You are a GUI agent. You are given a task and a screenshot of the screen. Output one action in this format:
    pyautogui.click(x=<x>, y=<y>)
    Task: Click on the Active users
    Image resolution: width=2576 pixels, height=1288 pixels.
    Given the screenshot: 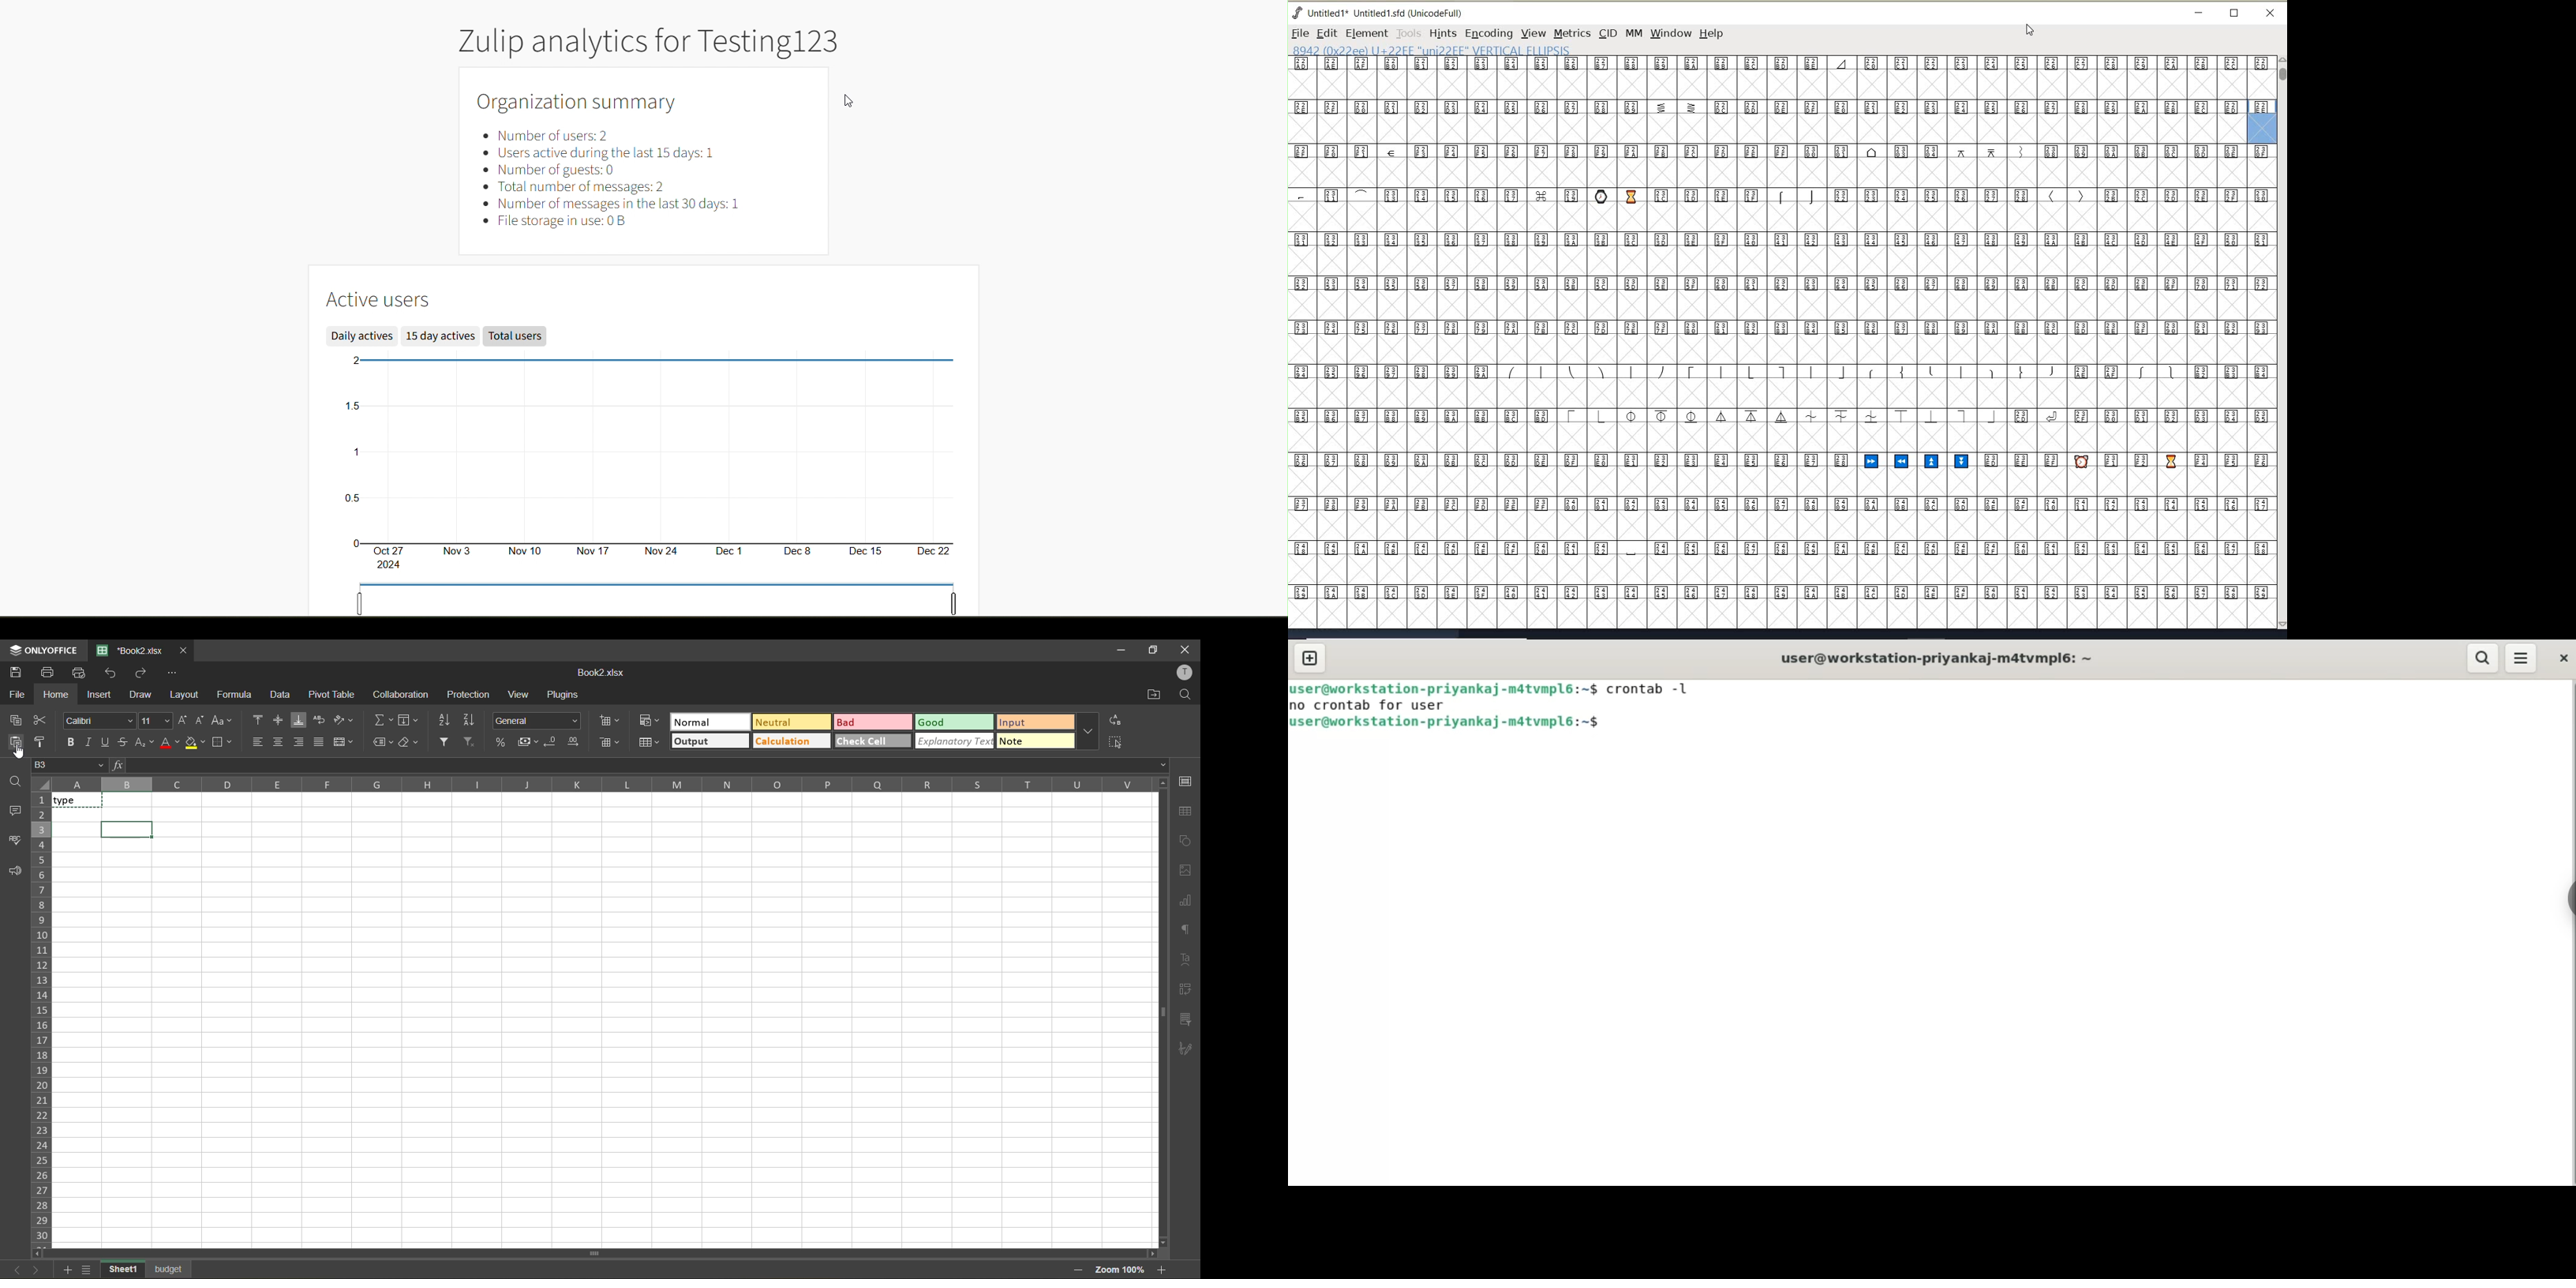 What is the action you would take?
    pyautogui.click(x=381, y=298)
    